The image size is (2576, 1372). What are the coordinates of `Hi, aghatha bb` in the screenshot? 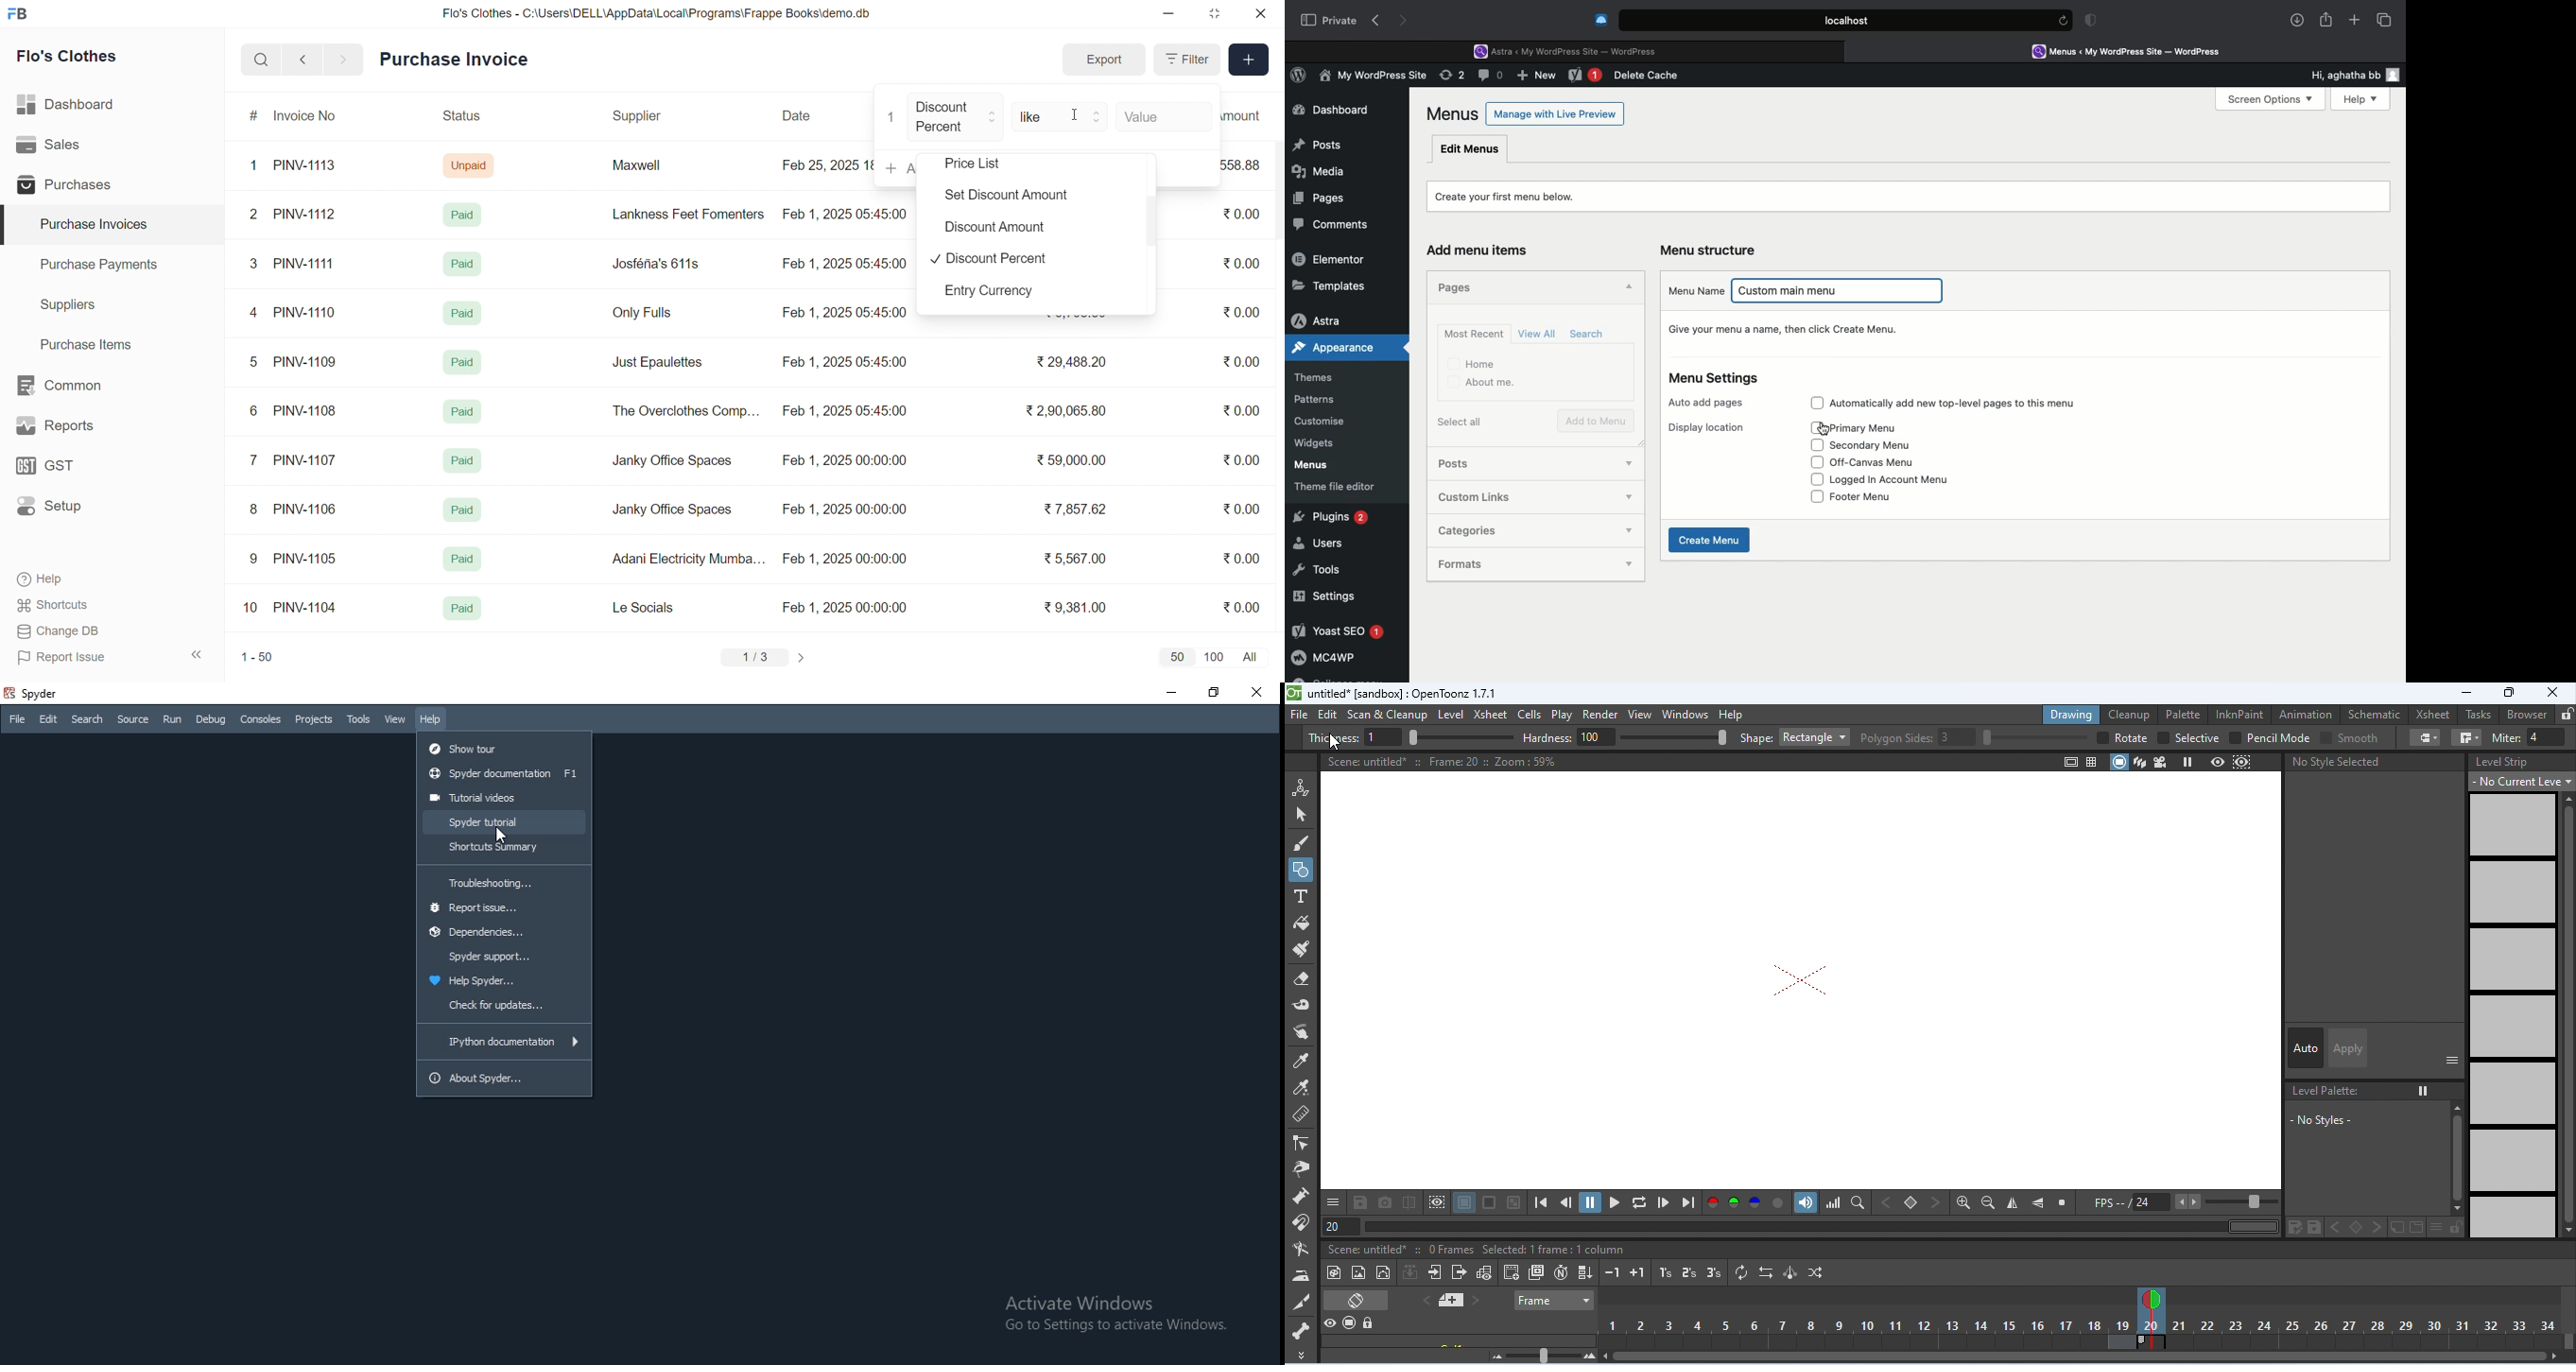 It's located at (2338, 72).